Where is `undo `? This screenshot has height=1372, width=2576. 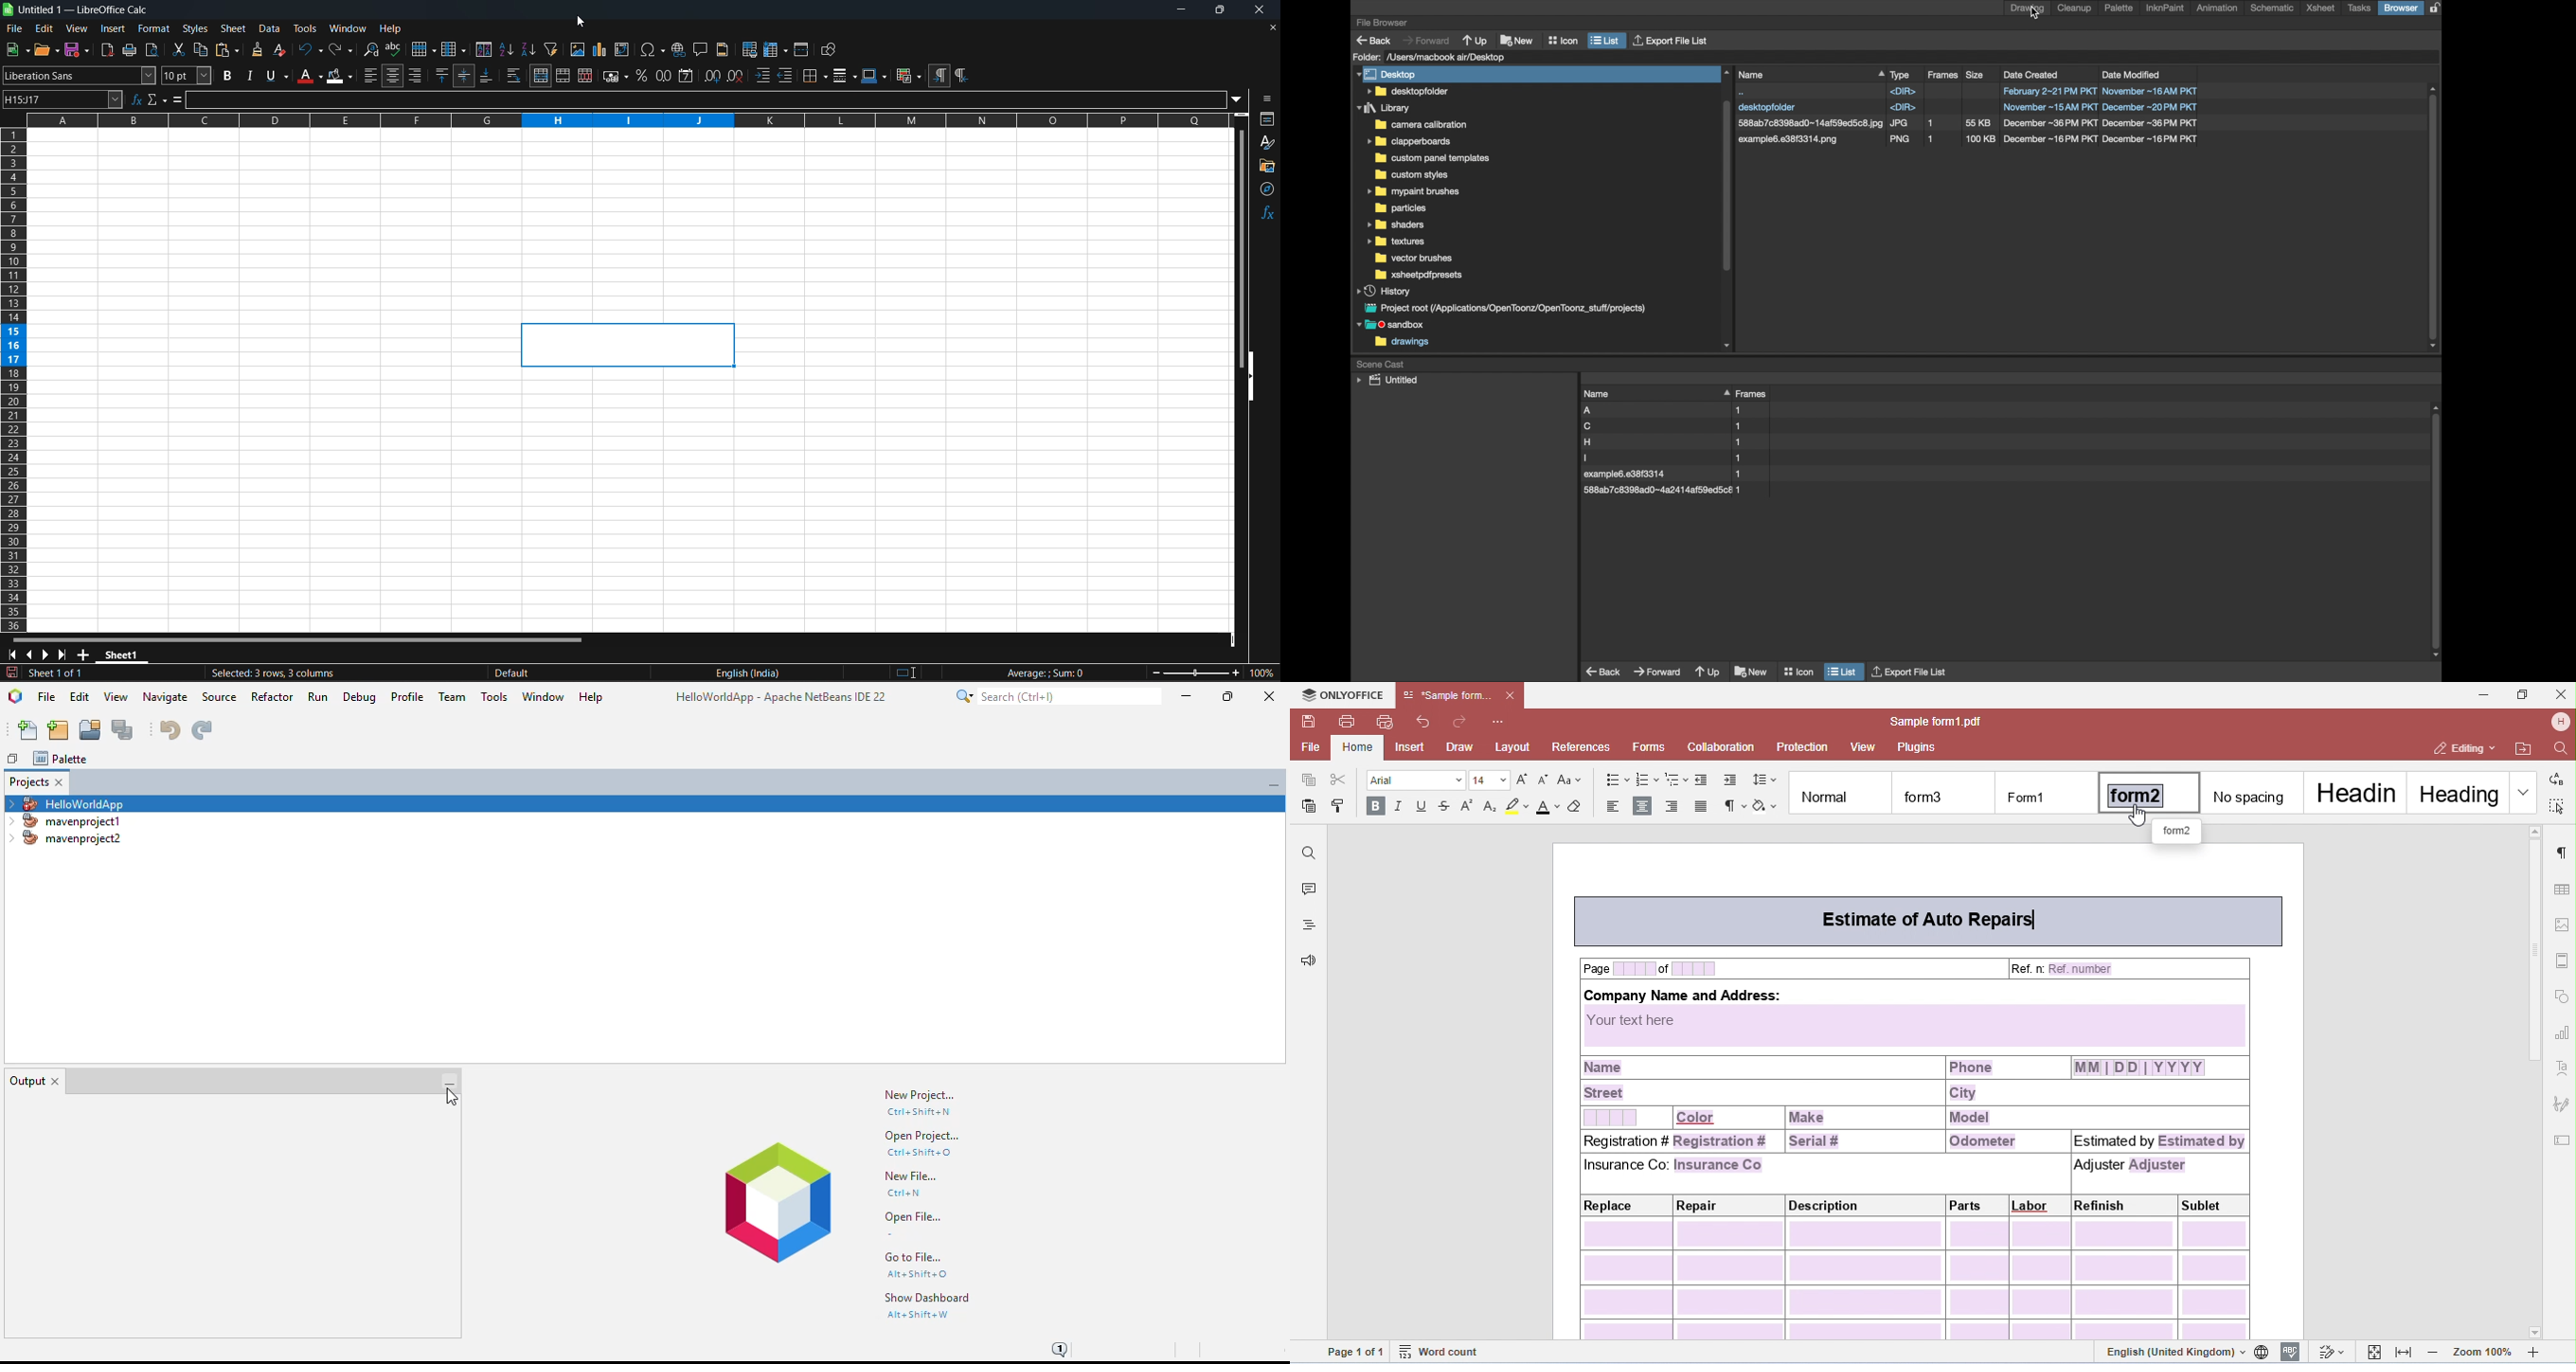
undo  is located at coordinates (310, 51).